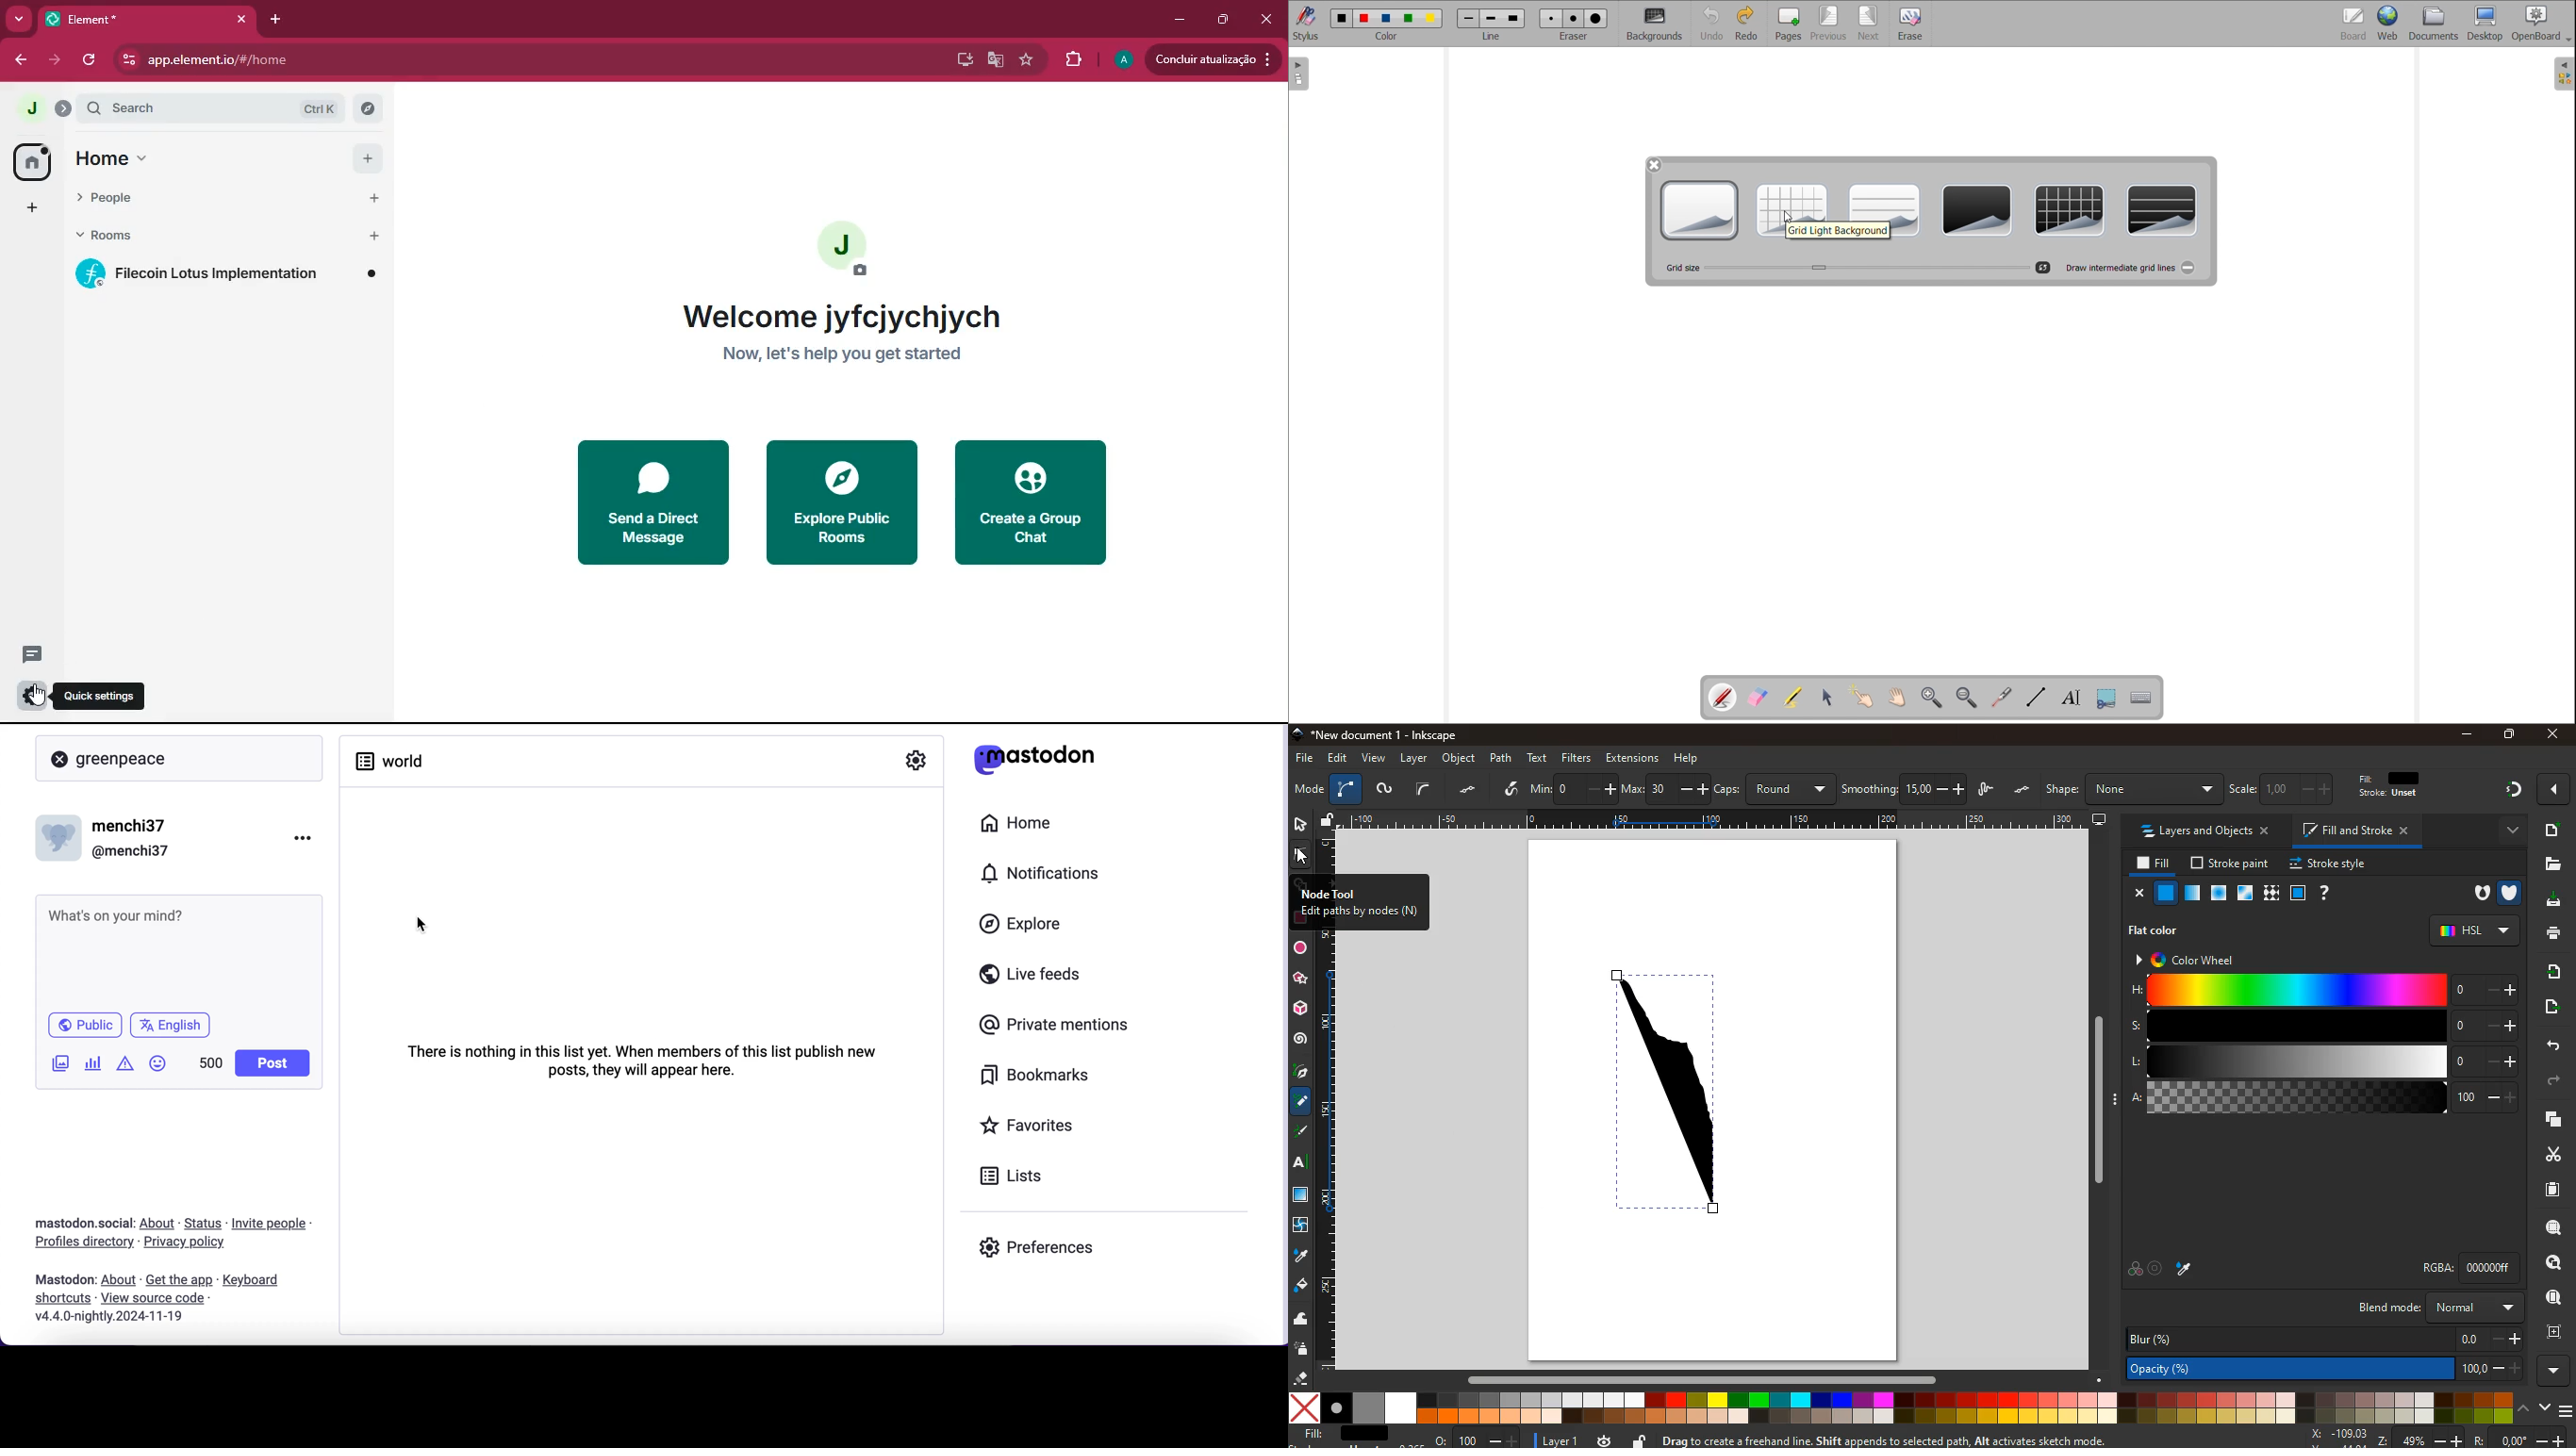 This screenshot has width=2576, height=1456. Describe the element at coordinates (372, 200) in the screenshot. I see `Add people` at that location.